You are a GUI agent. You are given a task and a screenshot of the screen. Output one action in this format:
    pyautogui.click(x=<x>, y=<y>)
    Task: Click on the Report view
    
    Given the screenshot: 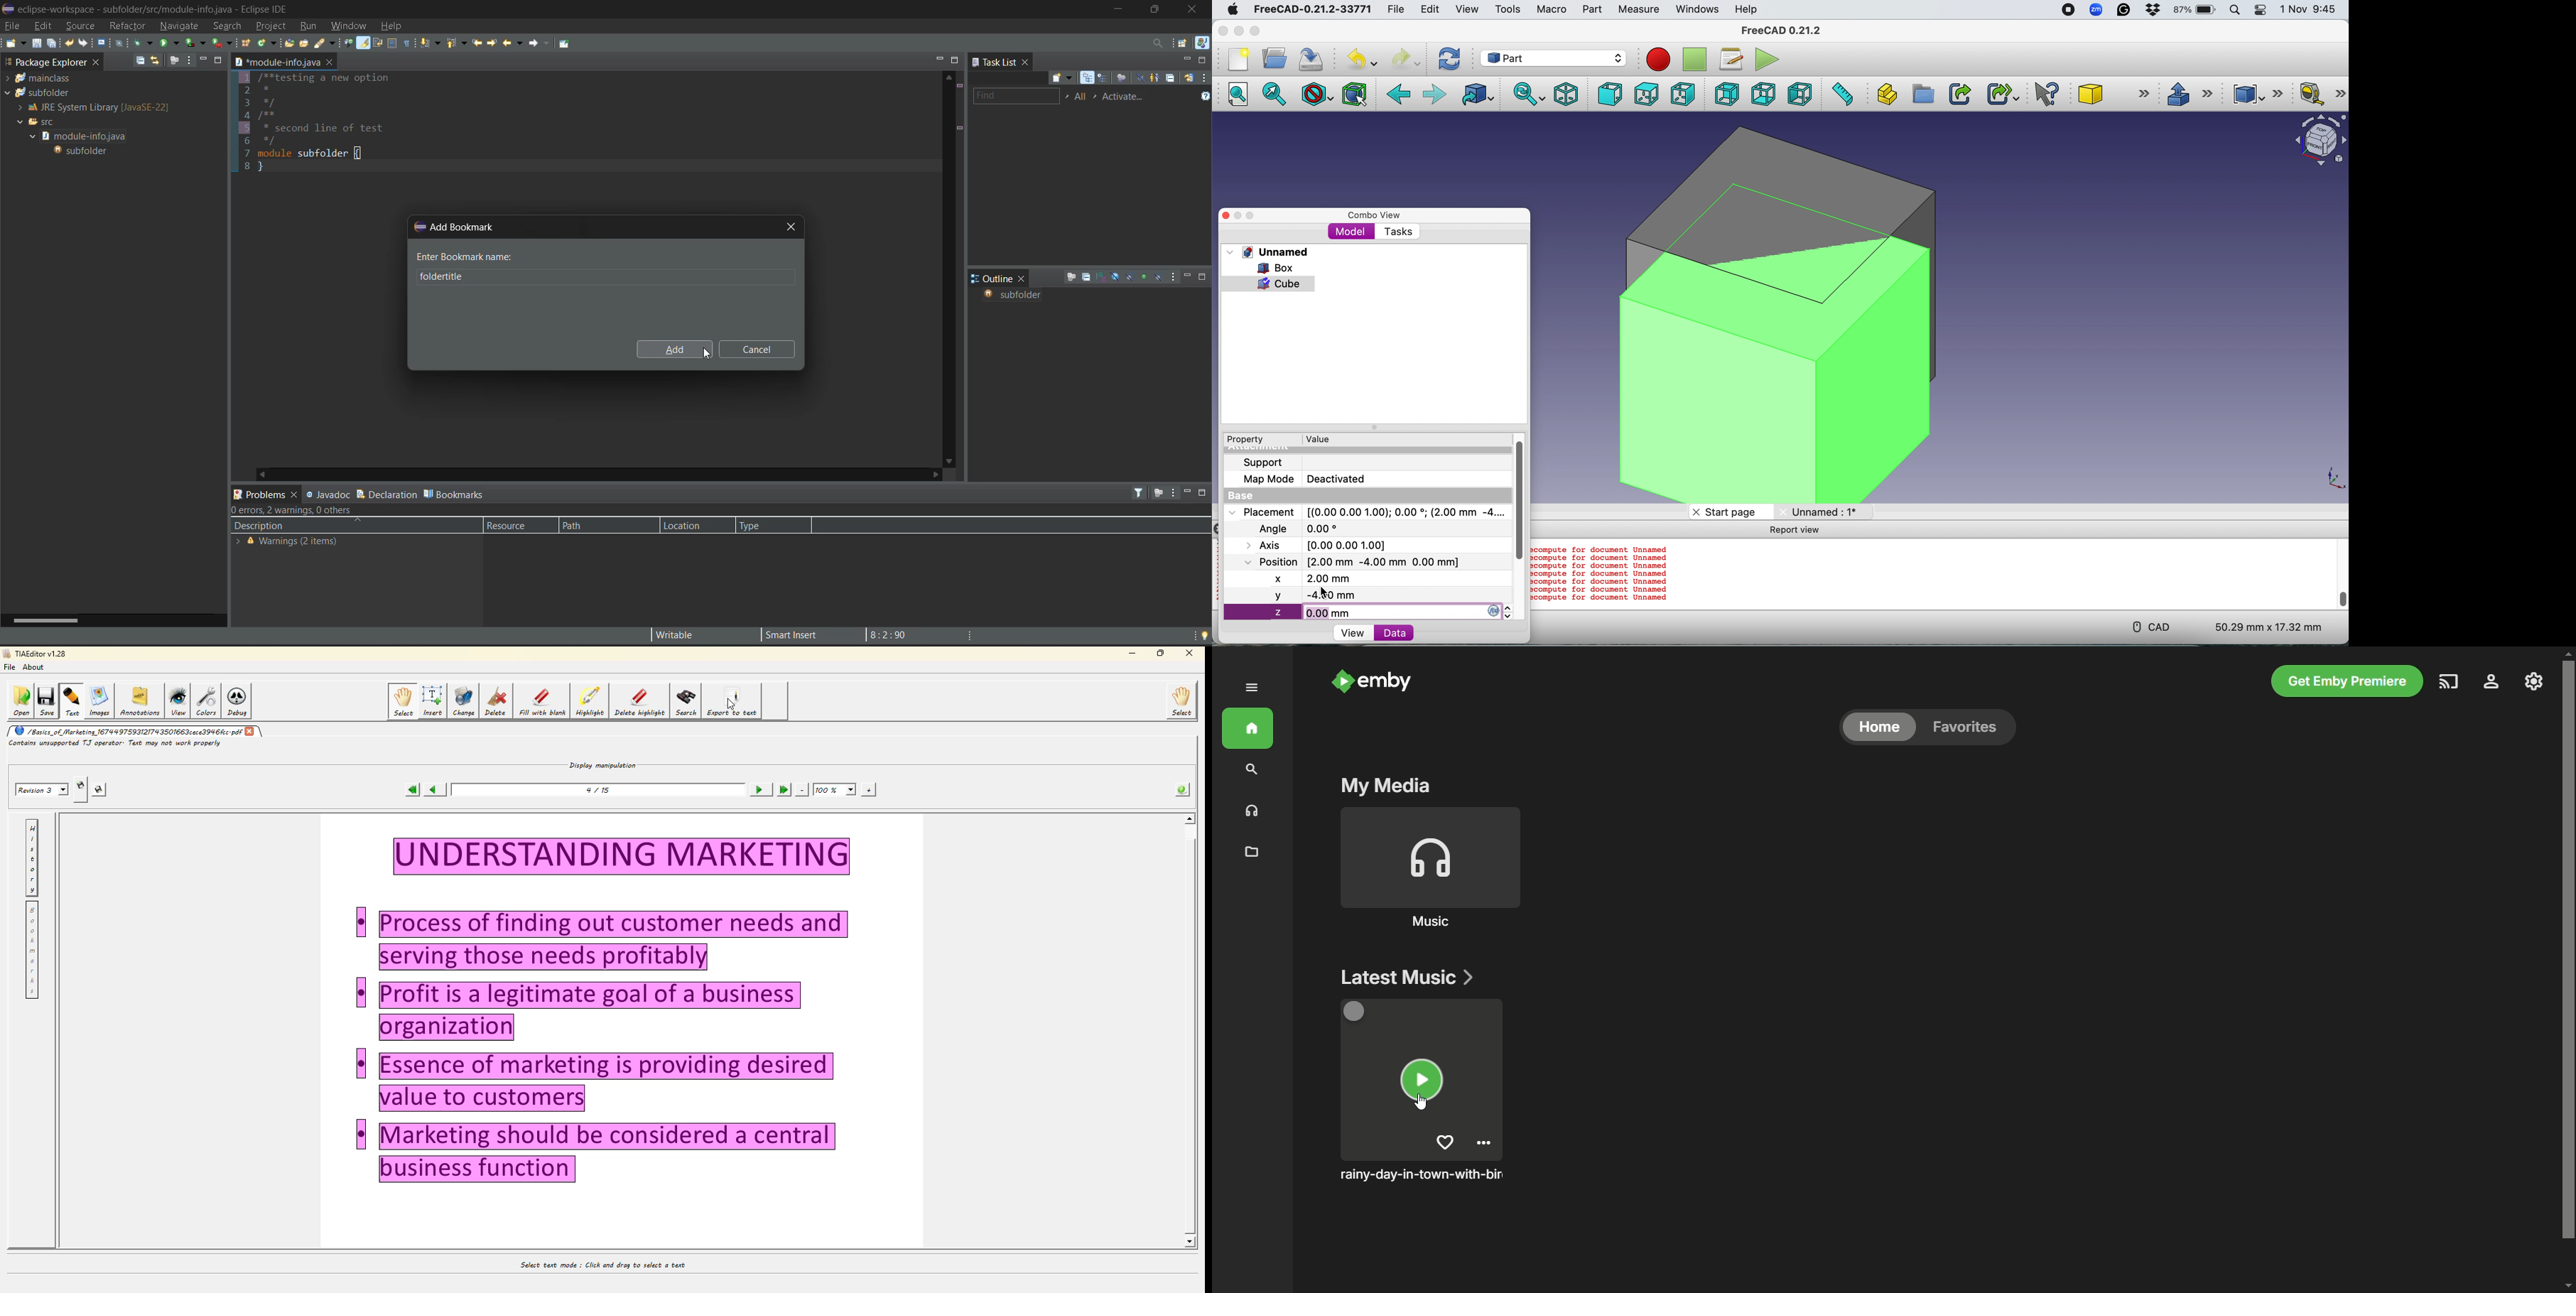 What is the action you would take?
    pyautogui.click(x=1796, y=530)
    